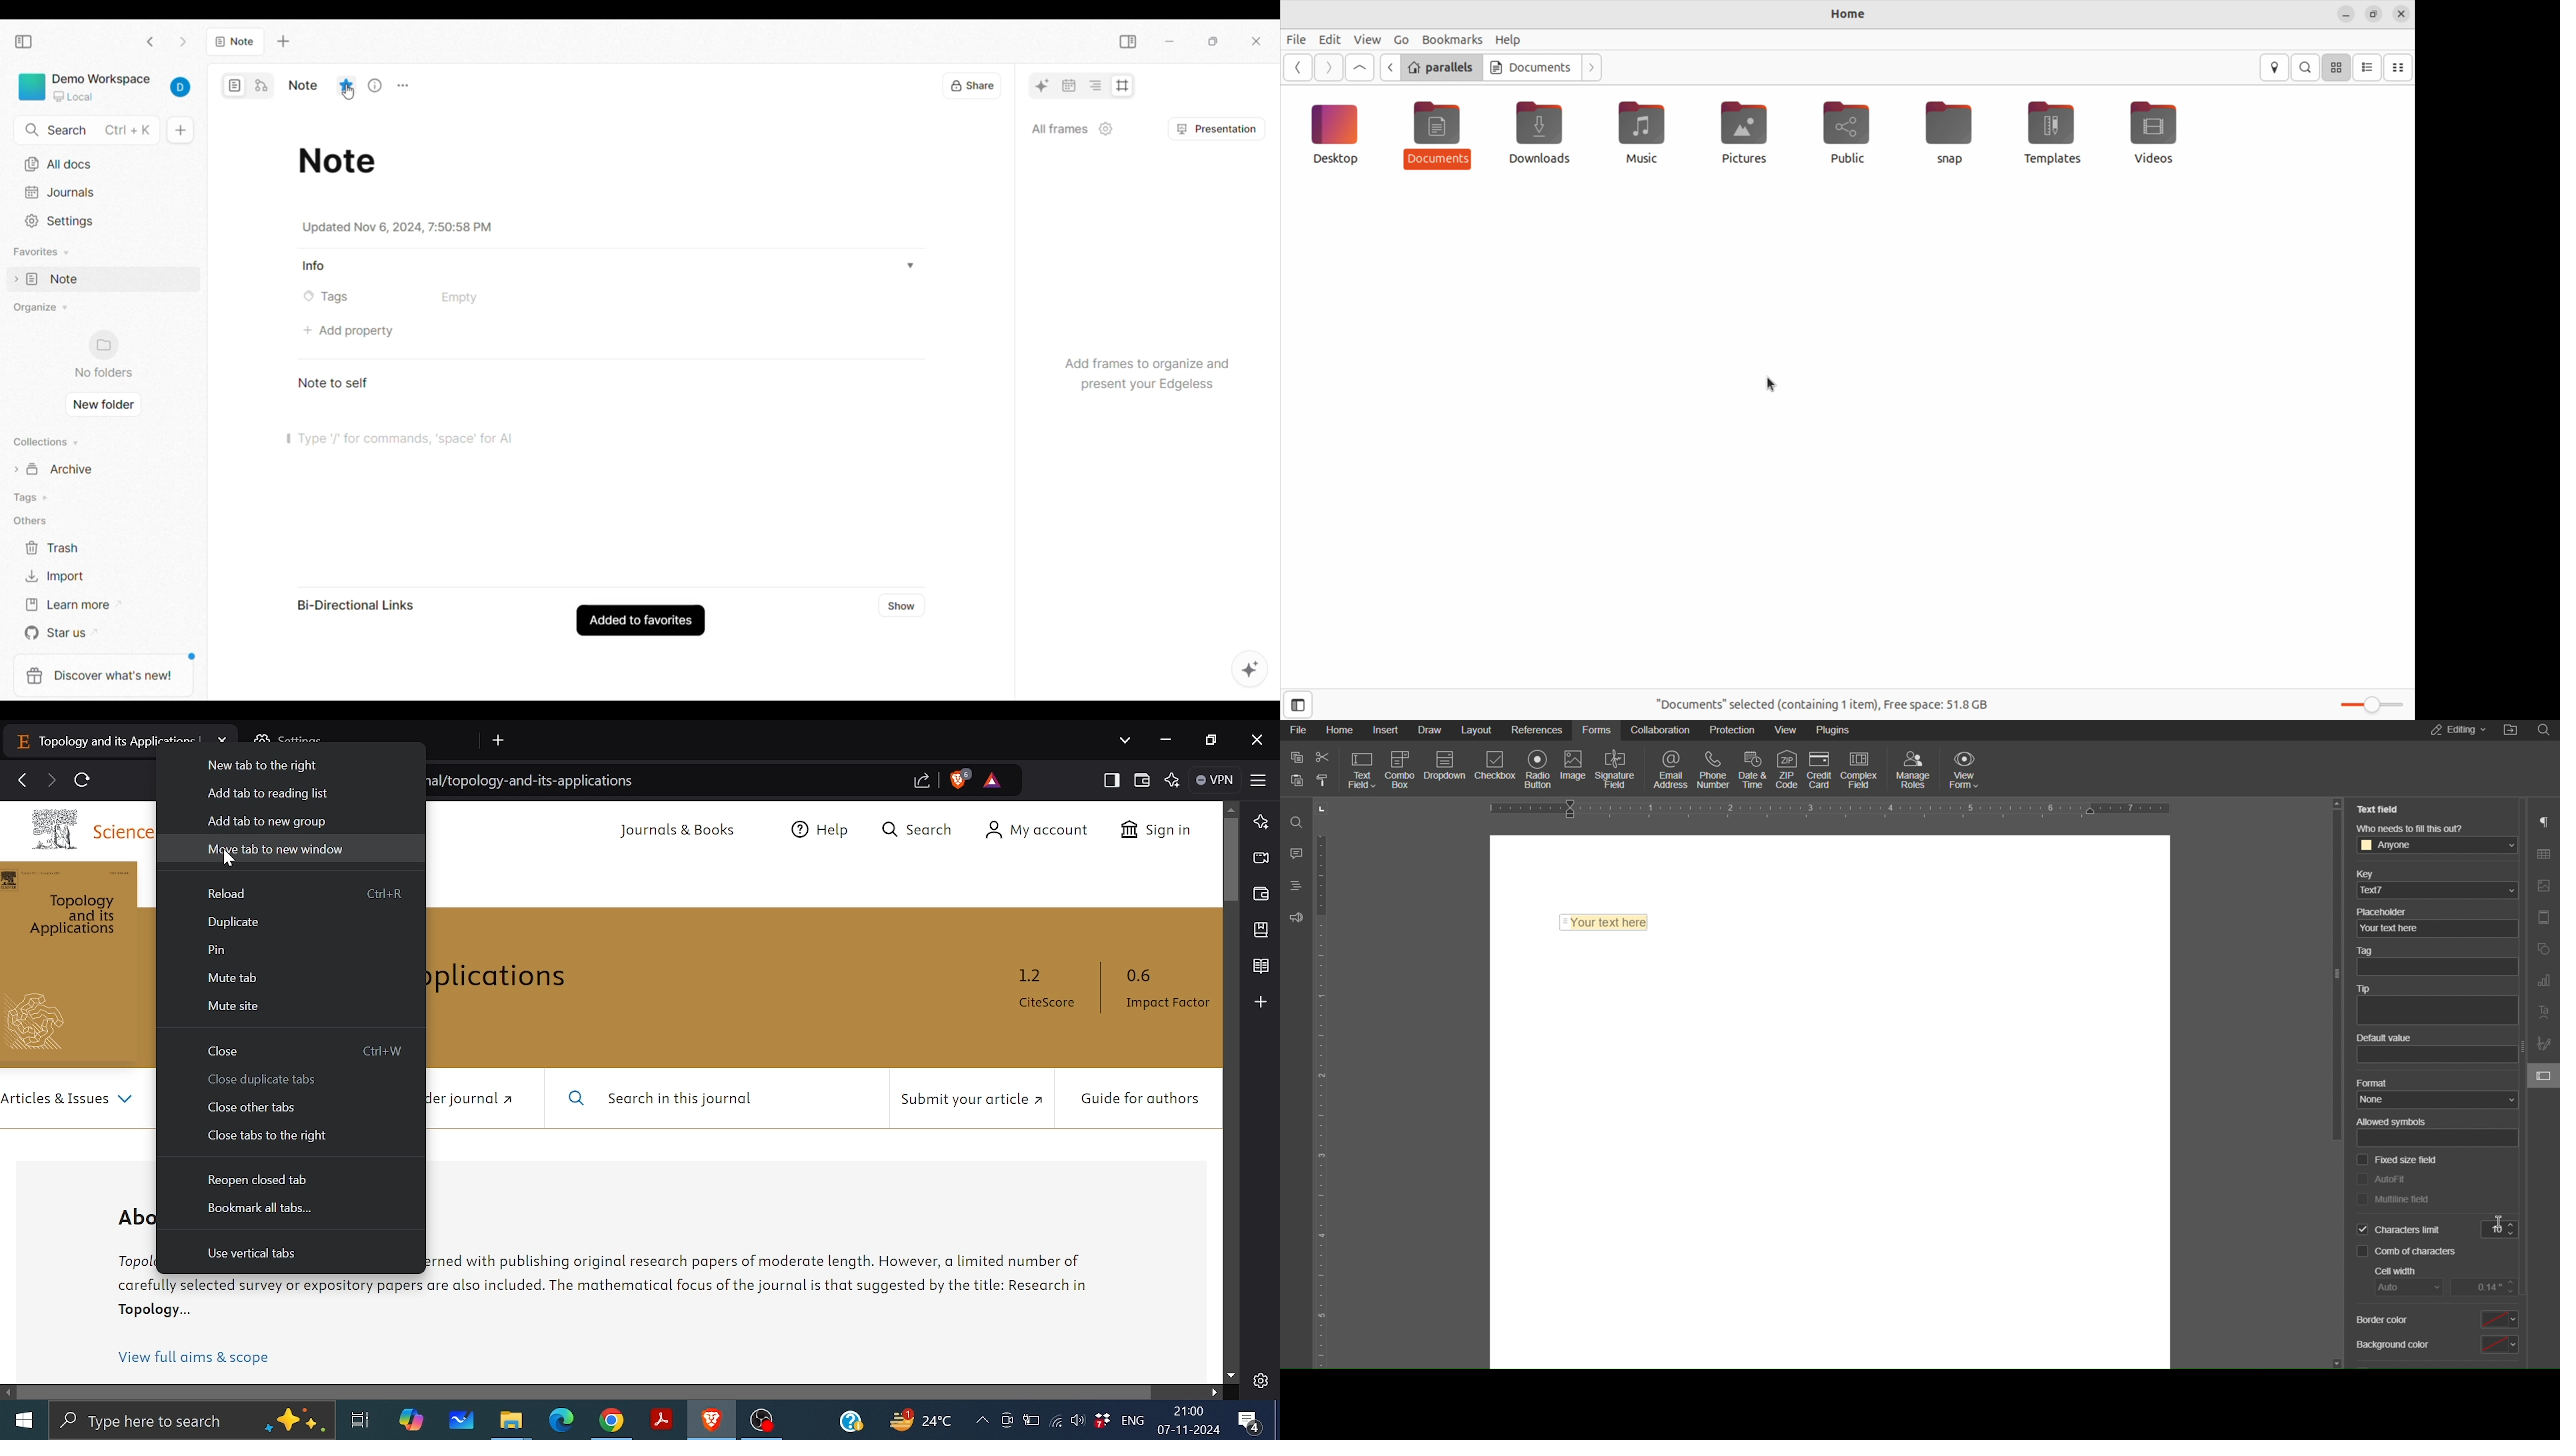 The width and height of the screenshot is (2576, 1456). What do you see at coordinates (341, 158) in the screenshot?
I see `Note` at bounding box center [341, 158].